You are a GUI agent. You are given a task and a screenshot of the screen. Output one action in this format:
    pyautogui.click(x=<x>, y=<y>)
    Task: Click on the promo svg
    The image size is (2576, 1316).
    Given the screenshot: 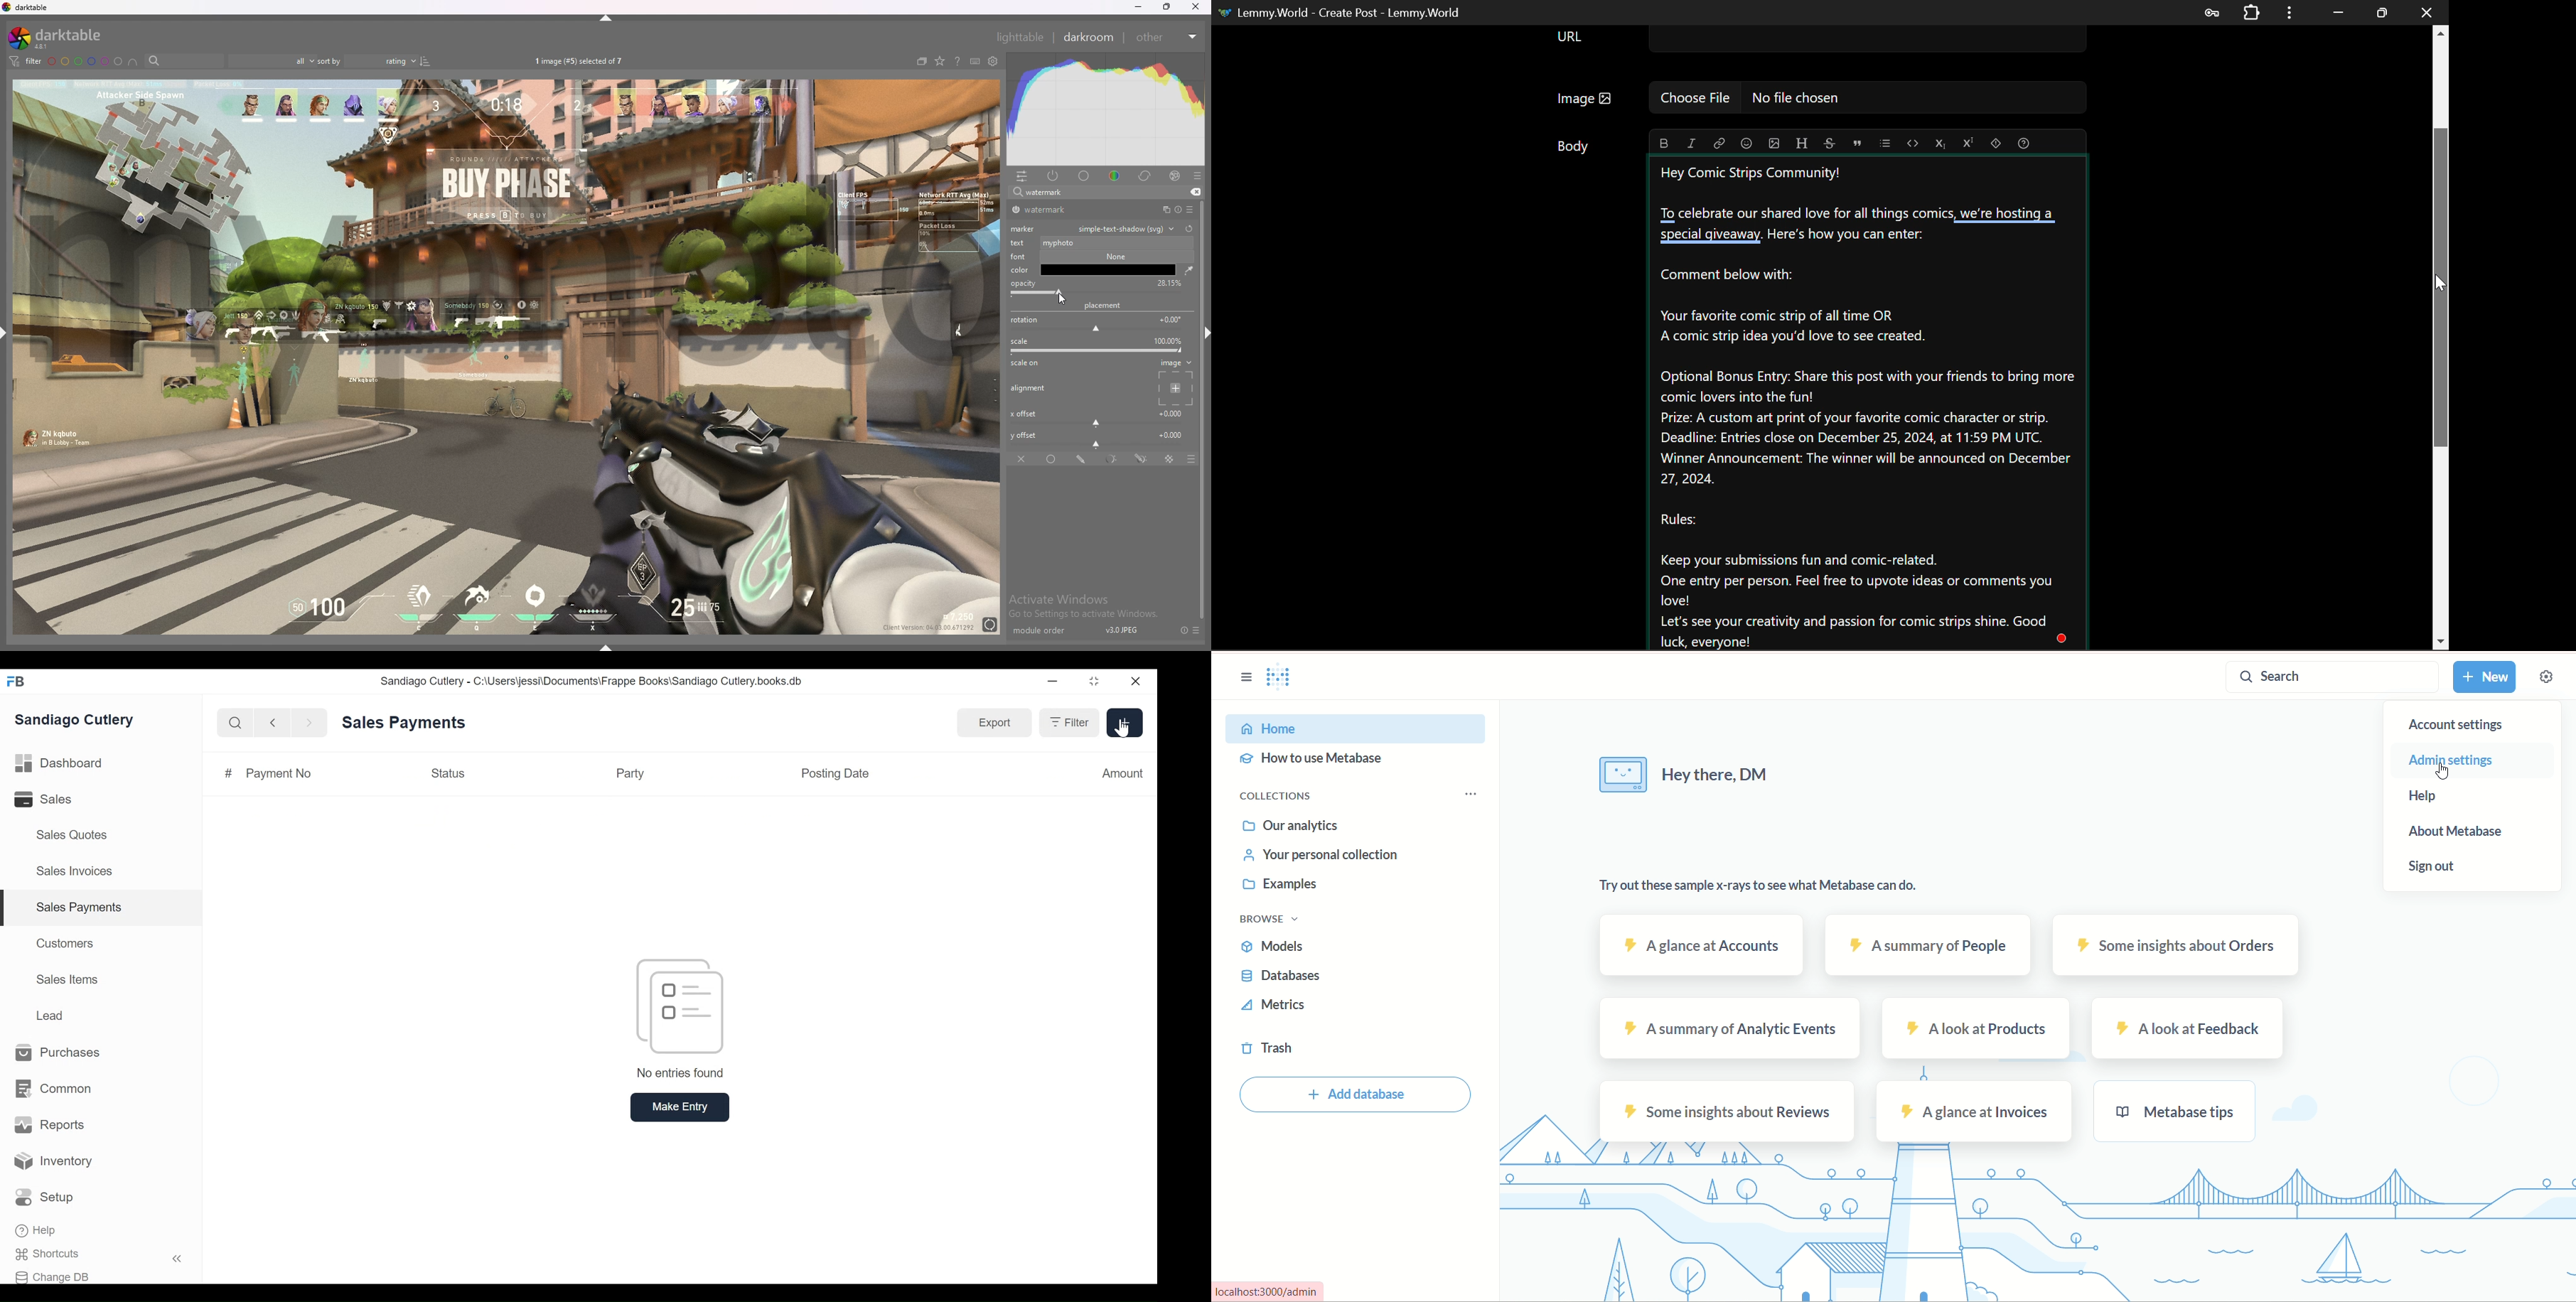 What is the action you would take?
    pyautogui.click(x=1112, y=273)
    